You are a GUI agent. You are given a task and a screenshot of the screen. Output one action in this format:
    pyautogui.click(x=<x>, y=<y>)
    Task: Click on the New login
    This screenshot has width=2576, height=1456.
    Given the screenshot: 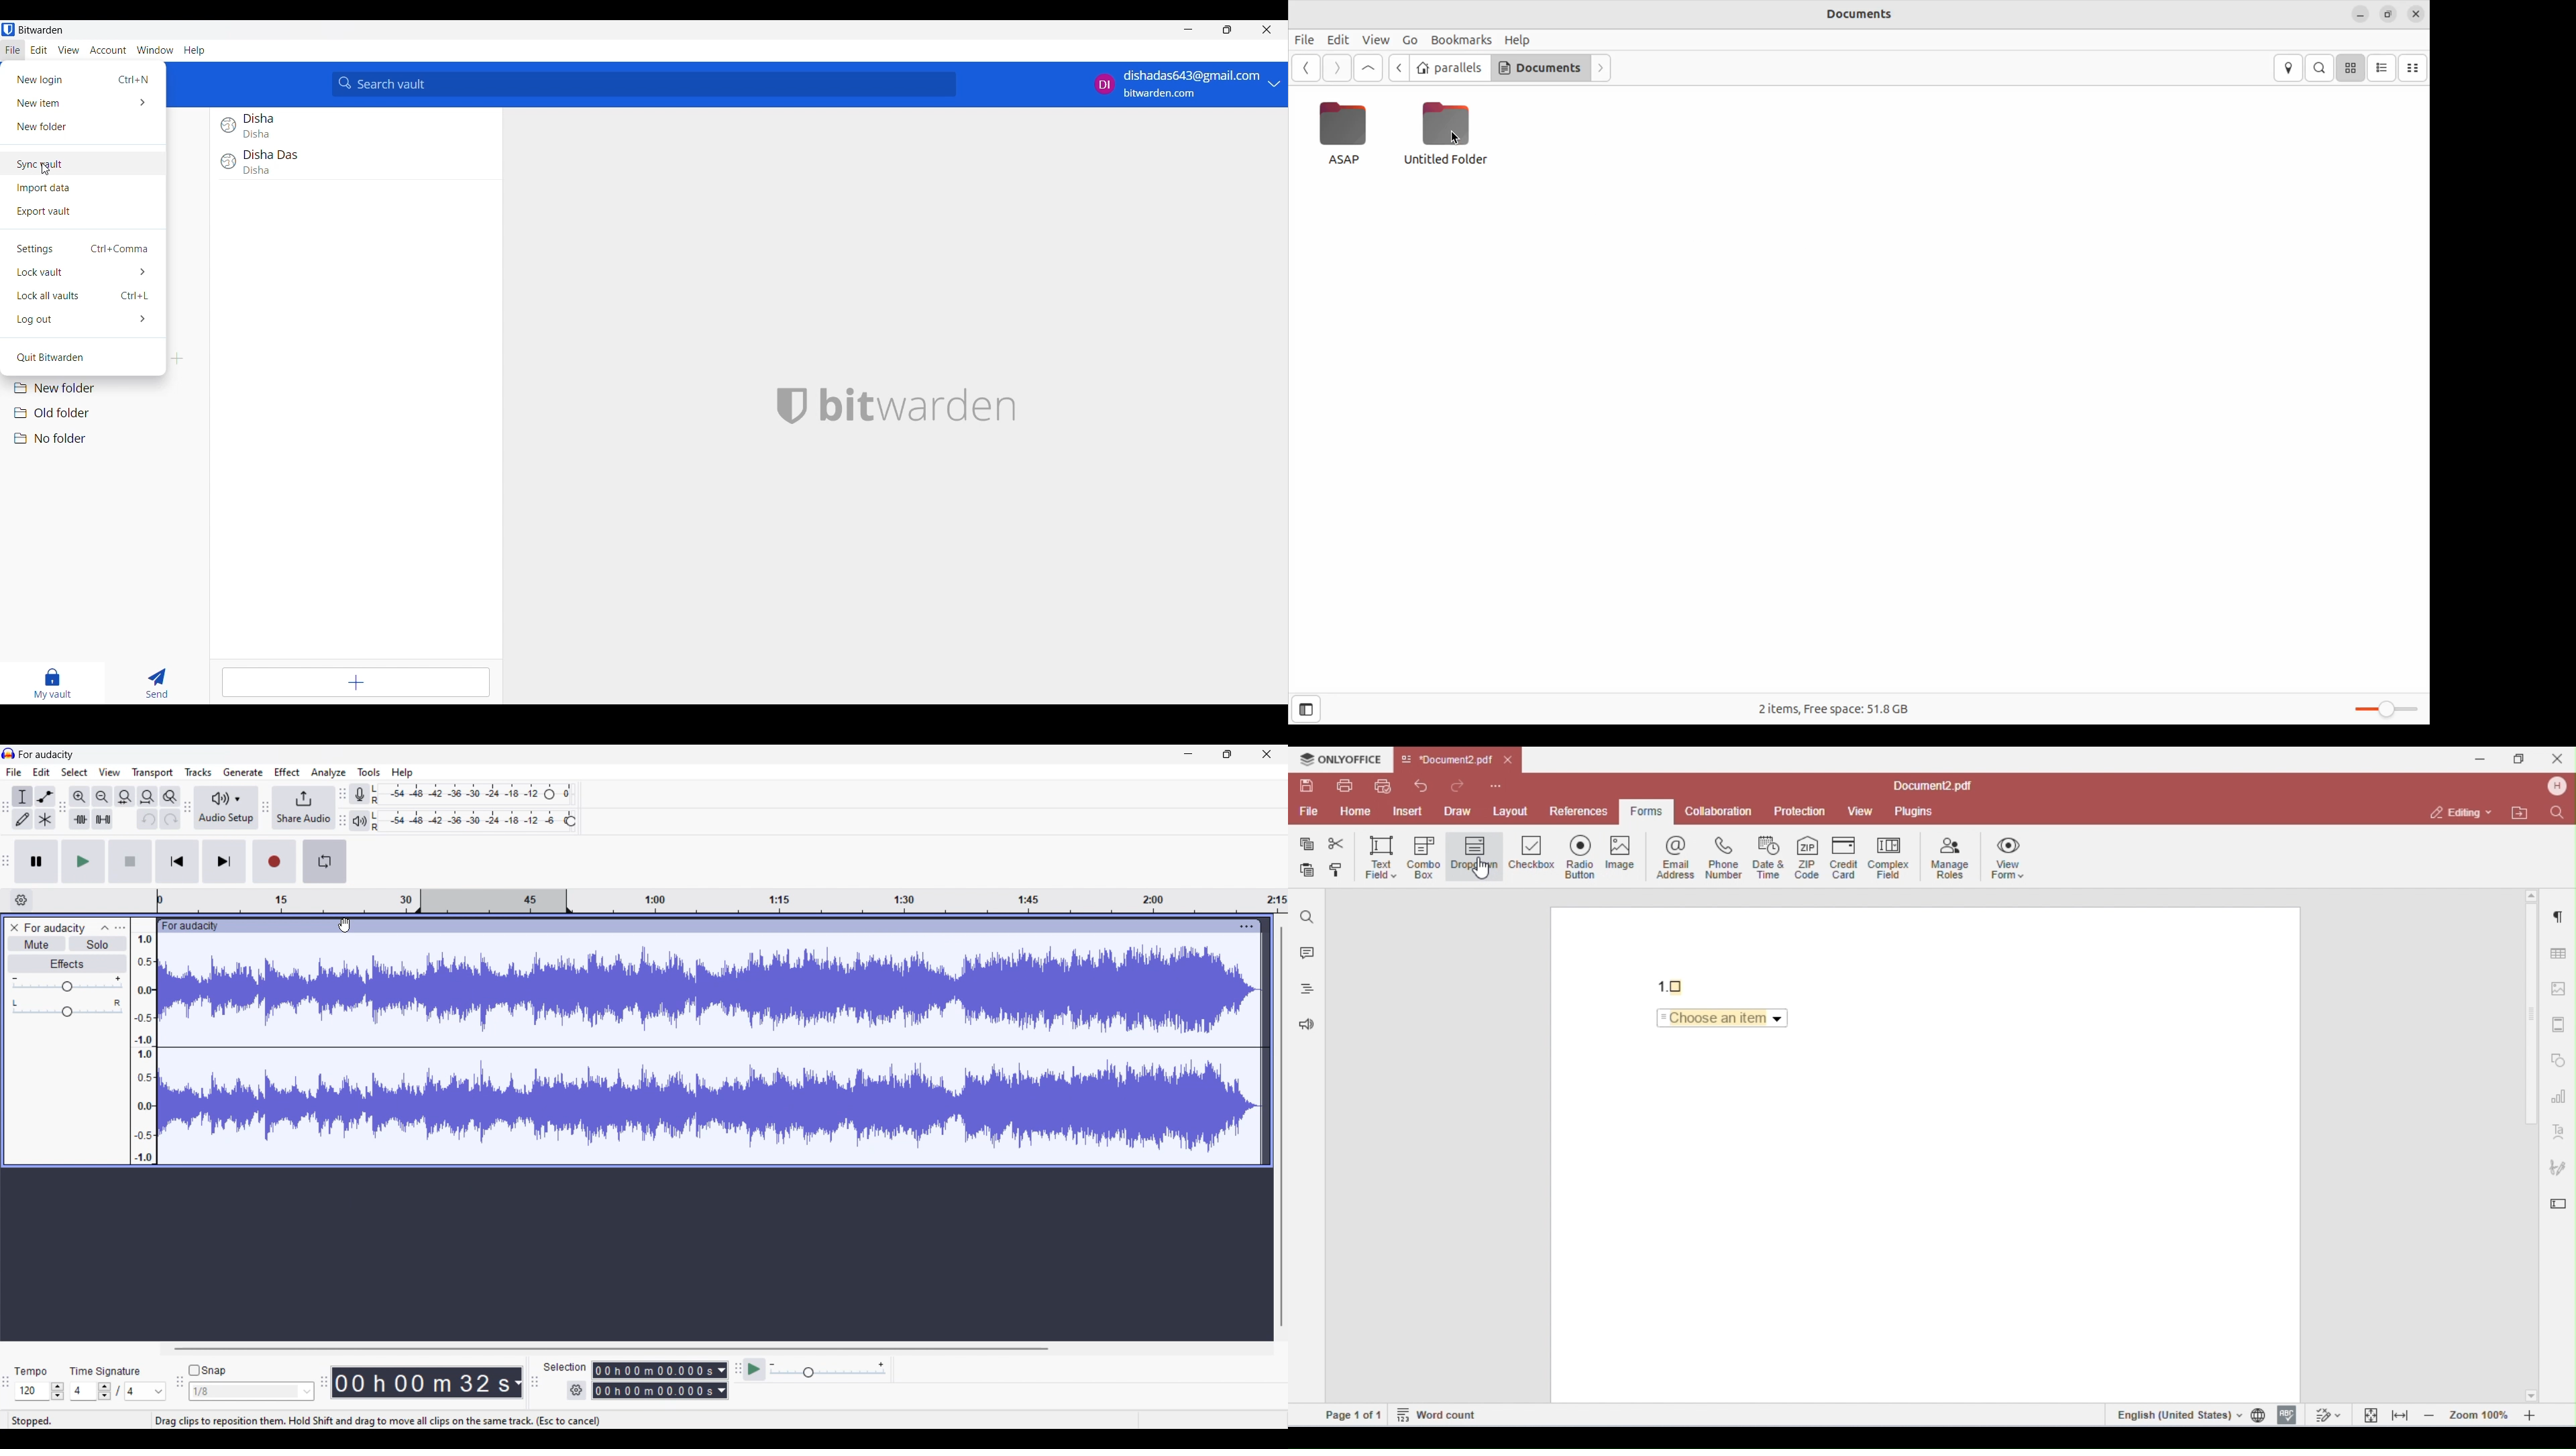 What is the action you would take?
    pyautogui.click(x=84, y=79)
    